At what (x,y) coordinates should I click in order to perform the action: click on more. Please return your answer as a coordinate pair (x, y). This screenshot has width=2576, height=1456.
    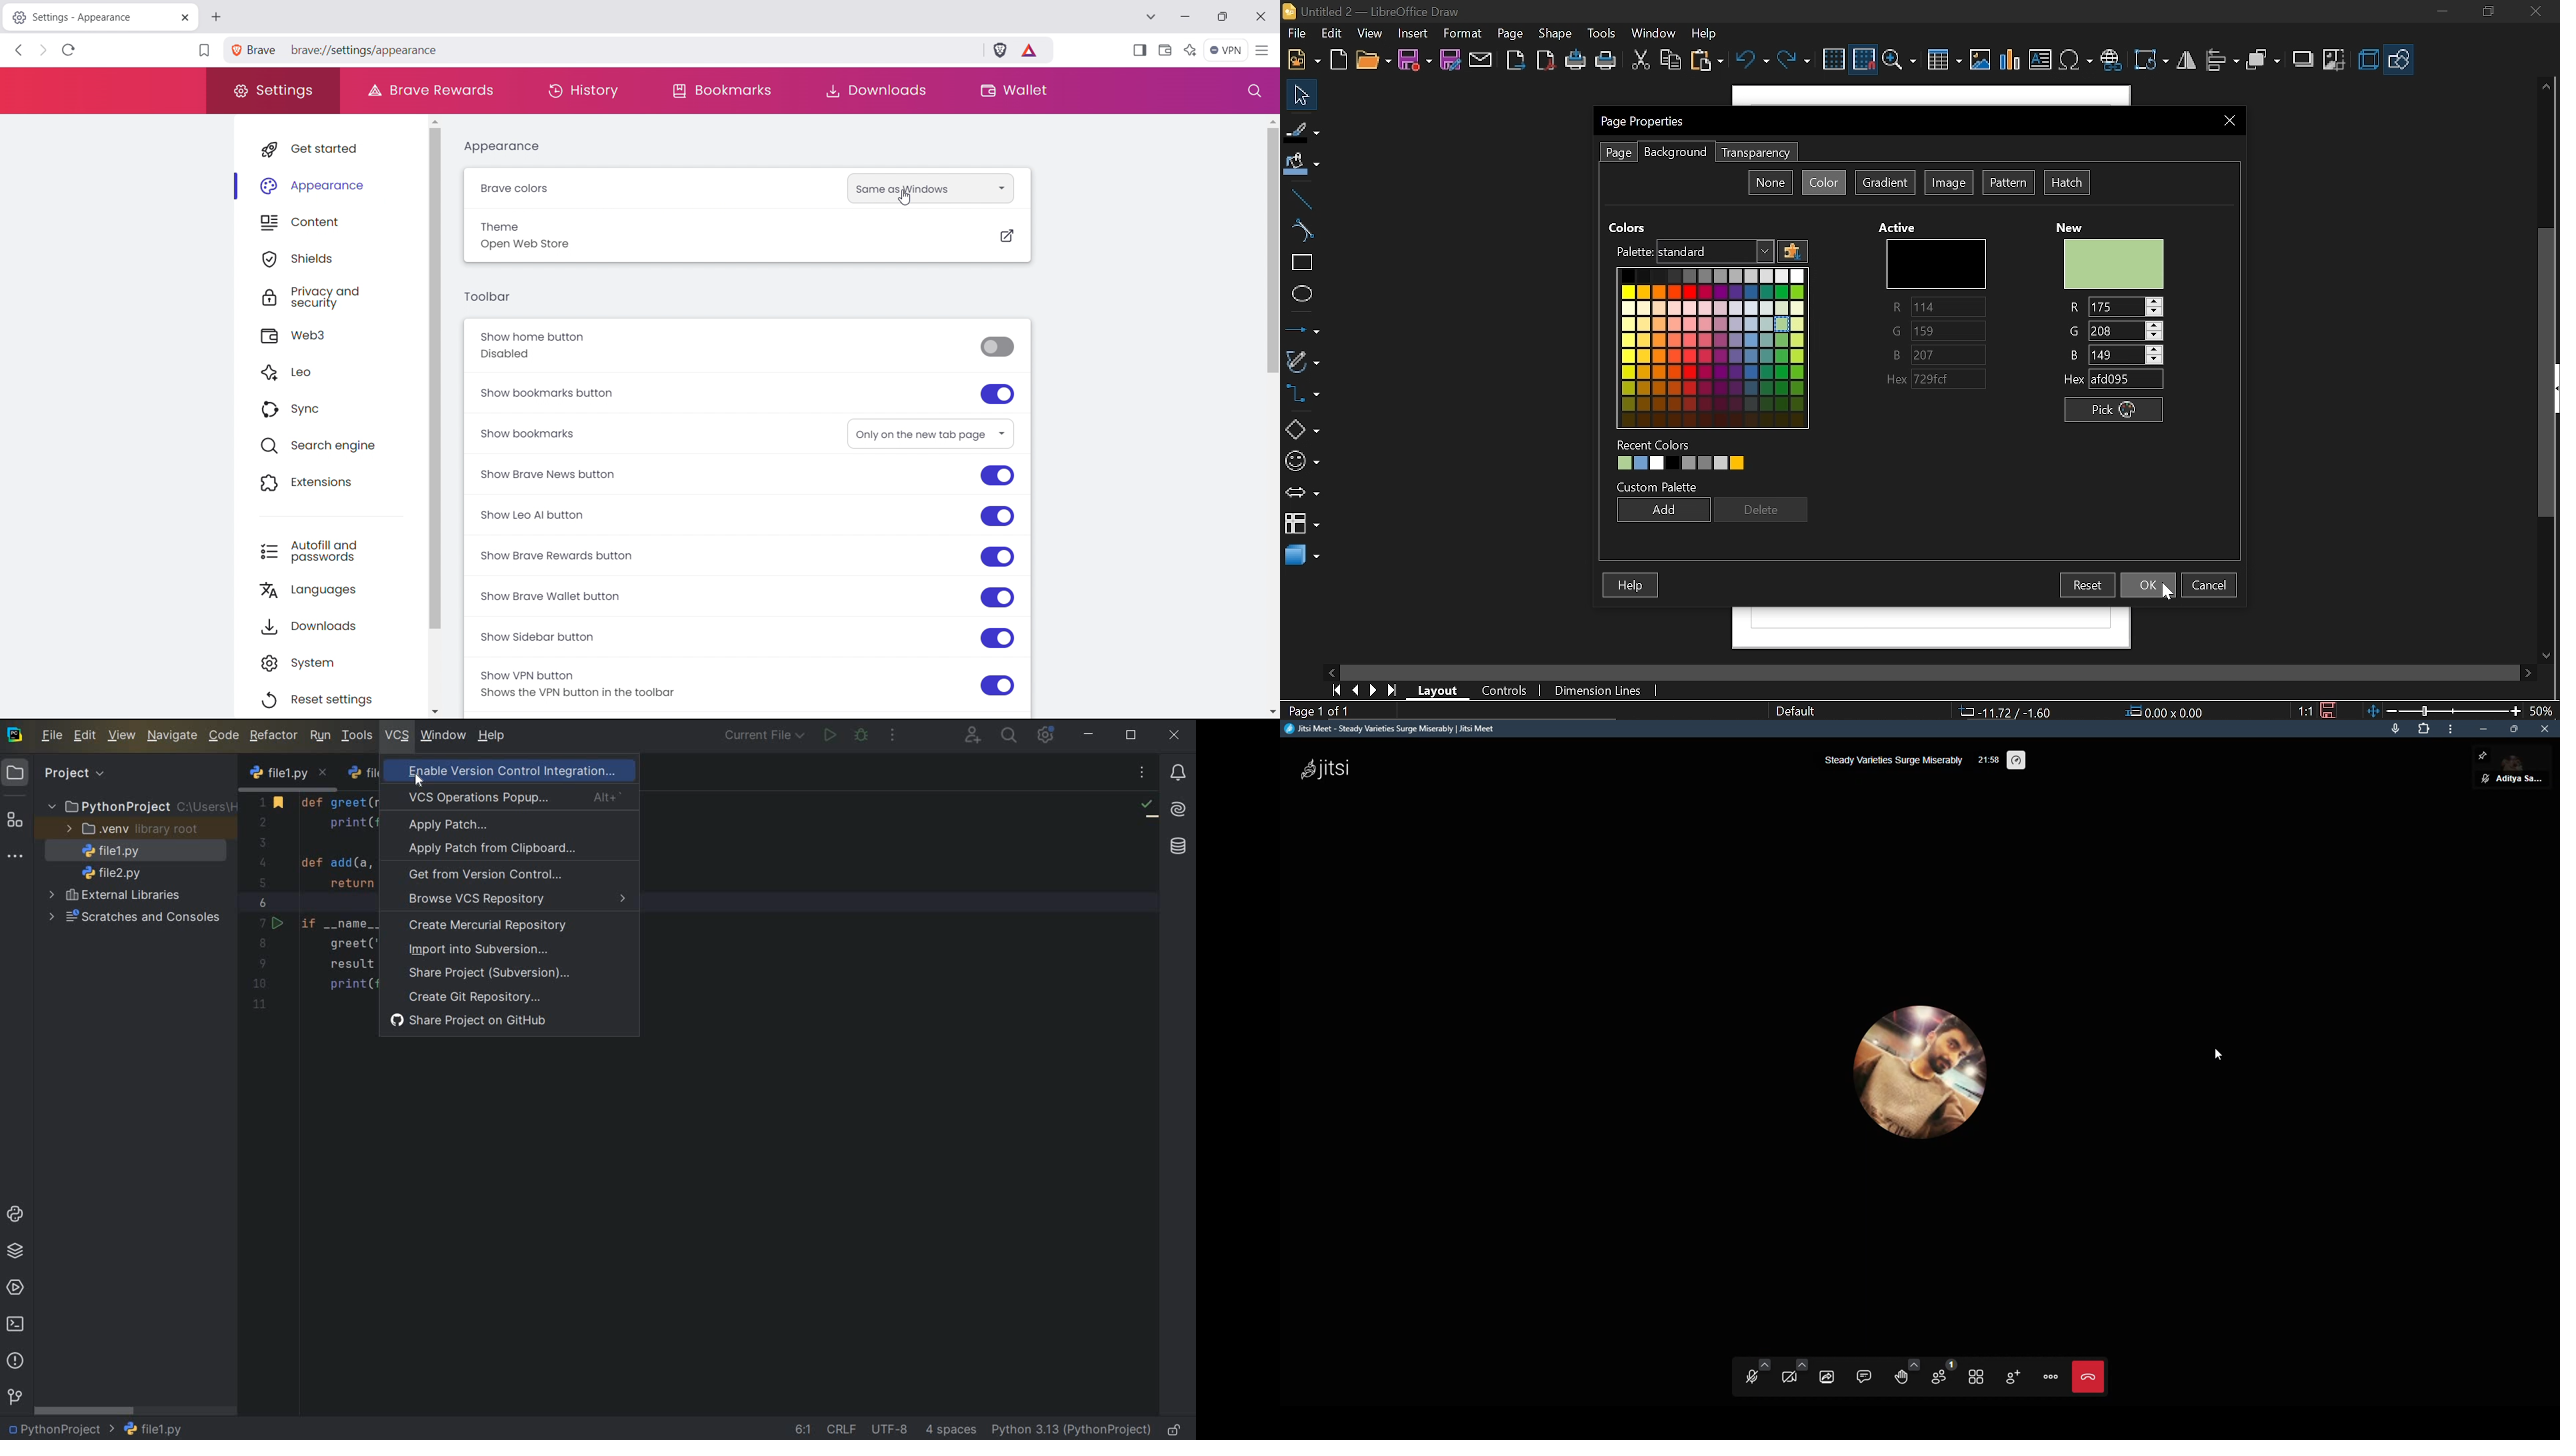
    Looking at the image, I should click on (2450, 731).